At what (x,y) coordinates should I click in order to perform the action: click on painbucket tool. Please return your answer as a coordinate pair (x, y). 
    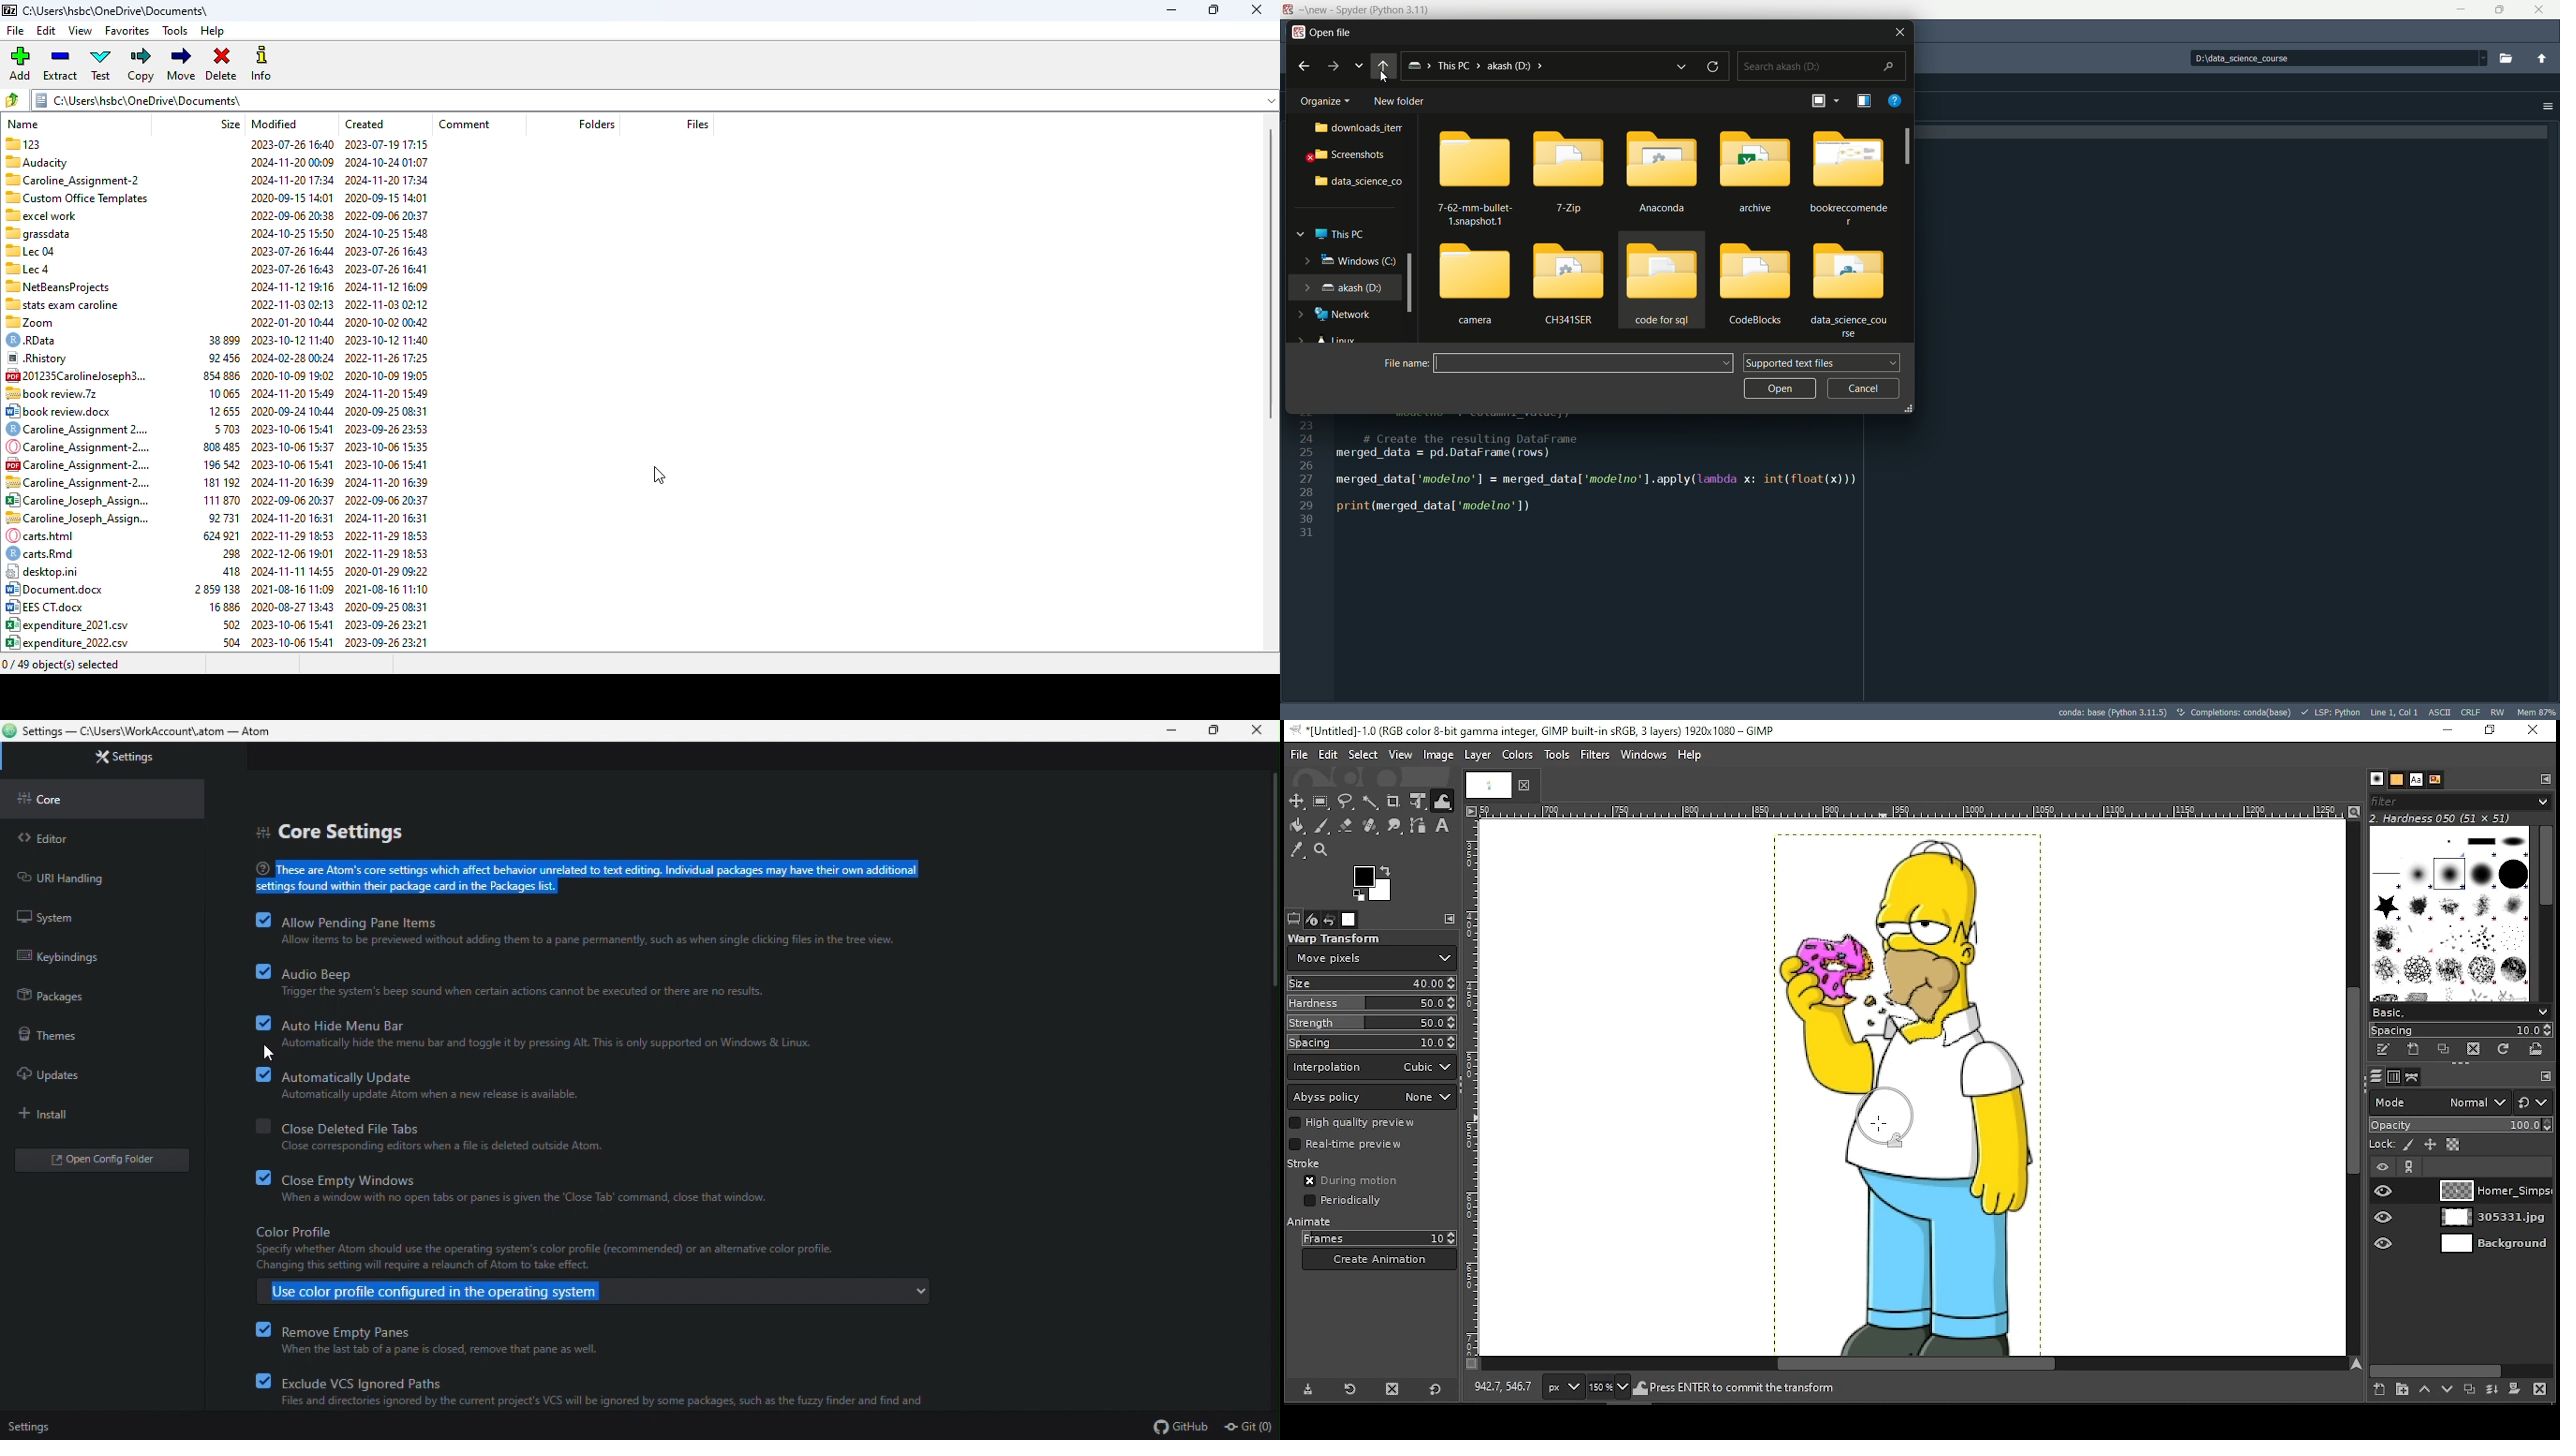
    Looking at the image, I should click on (1296, 826).